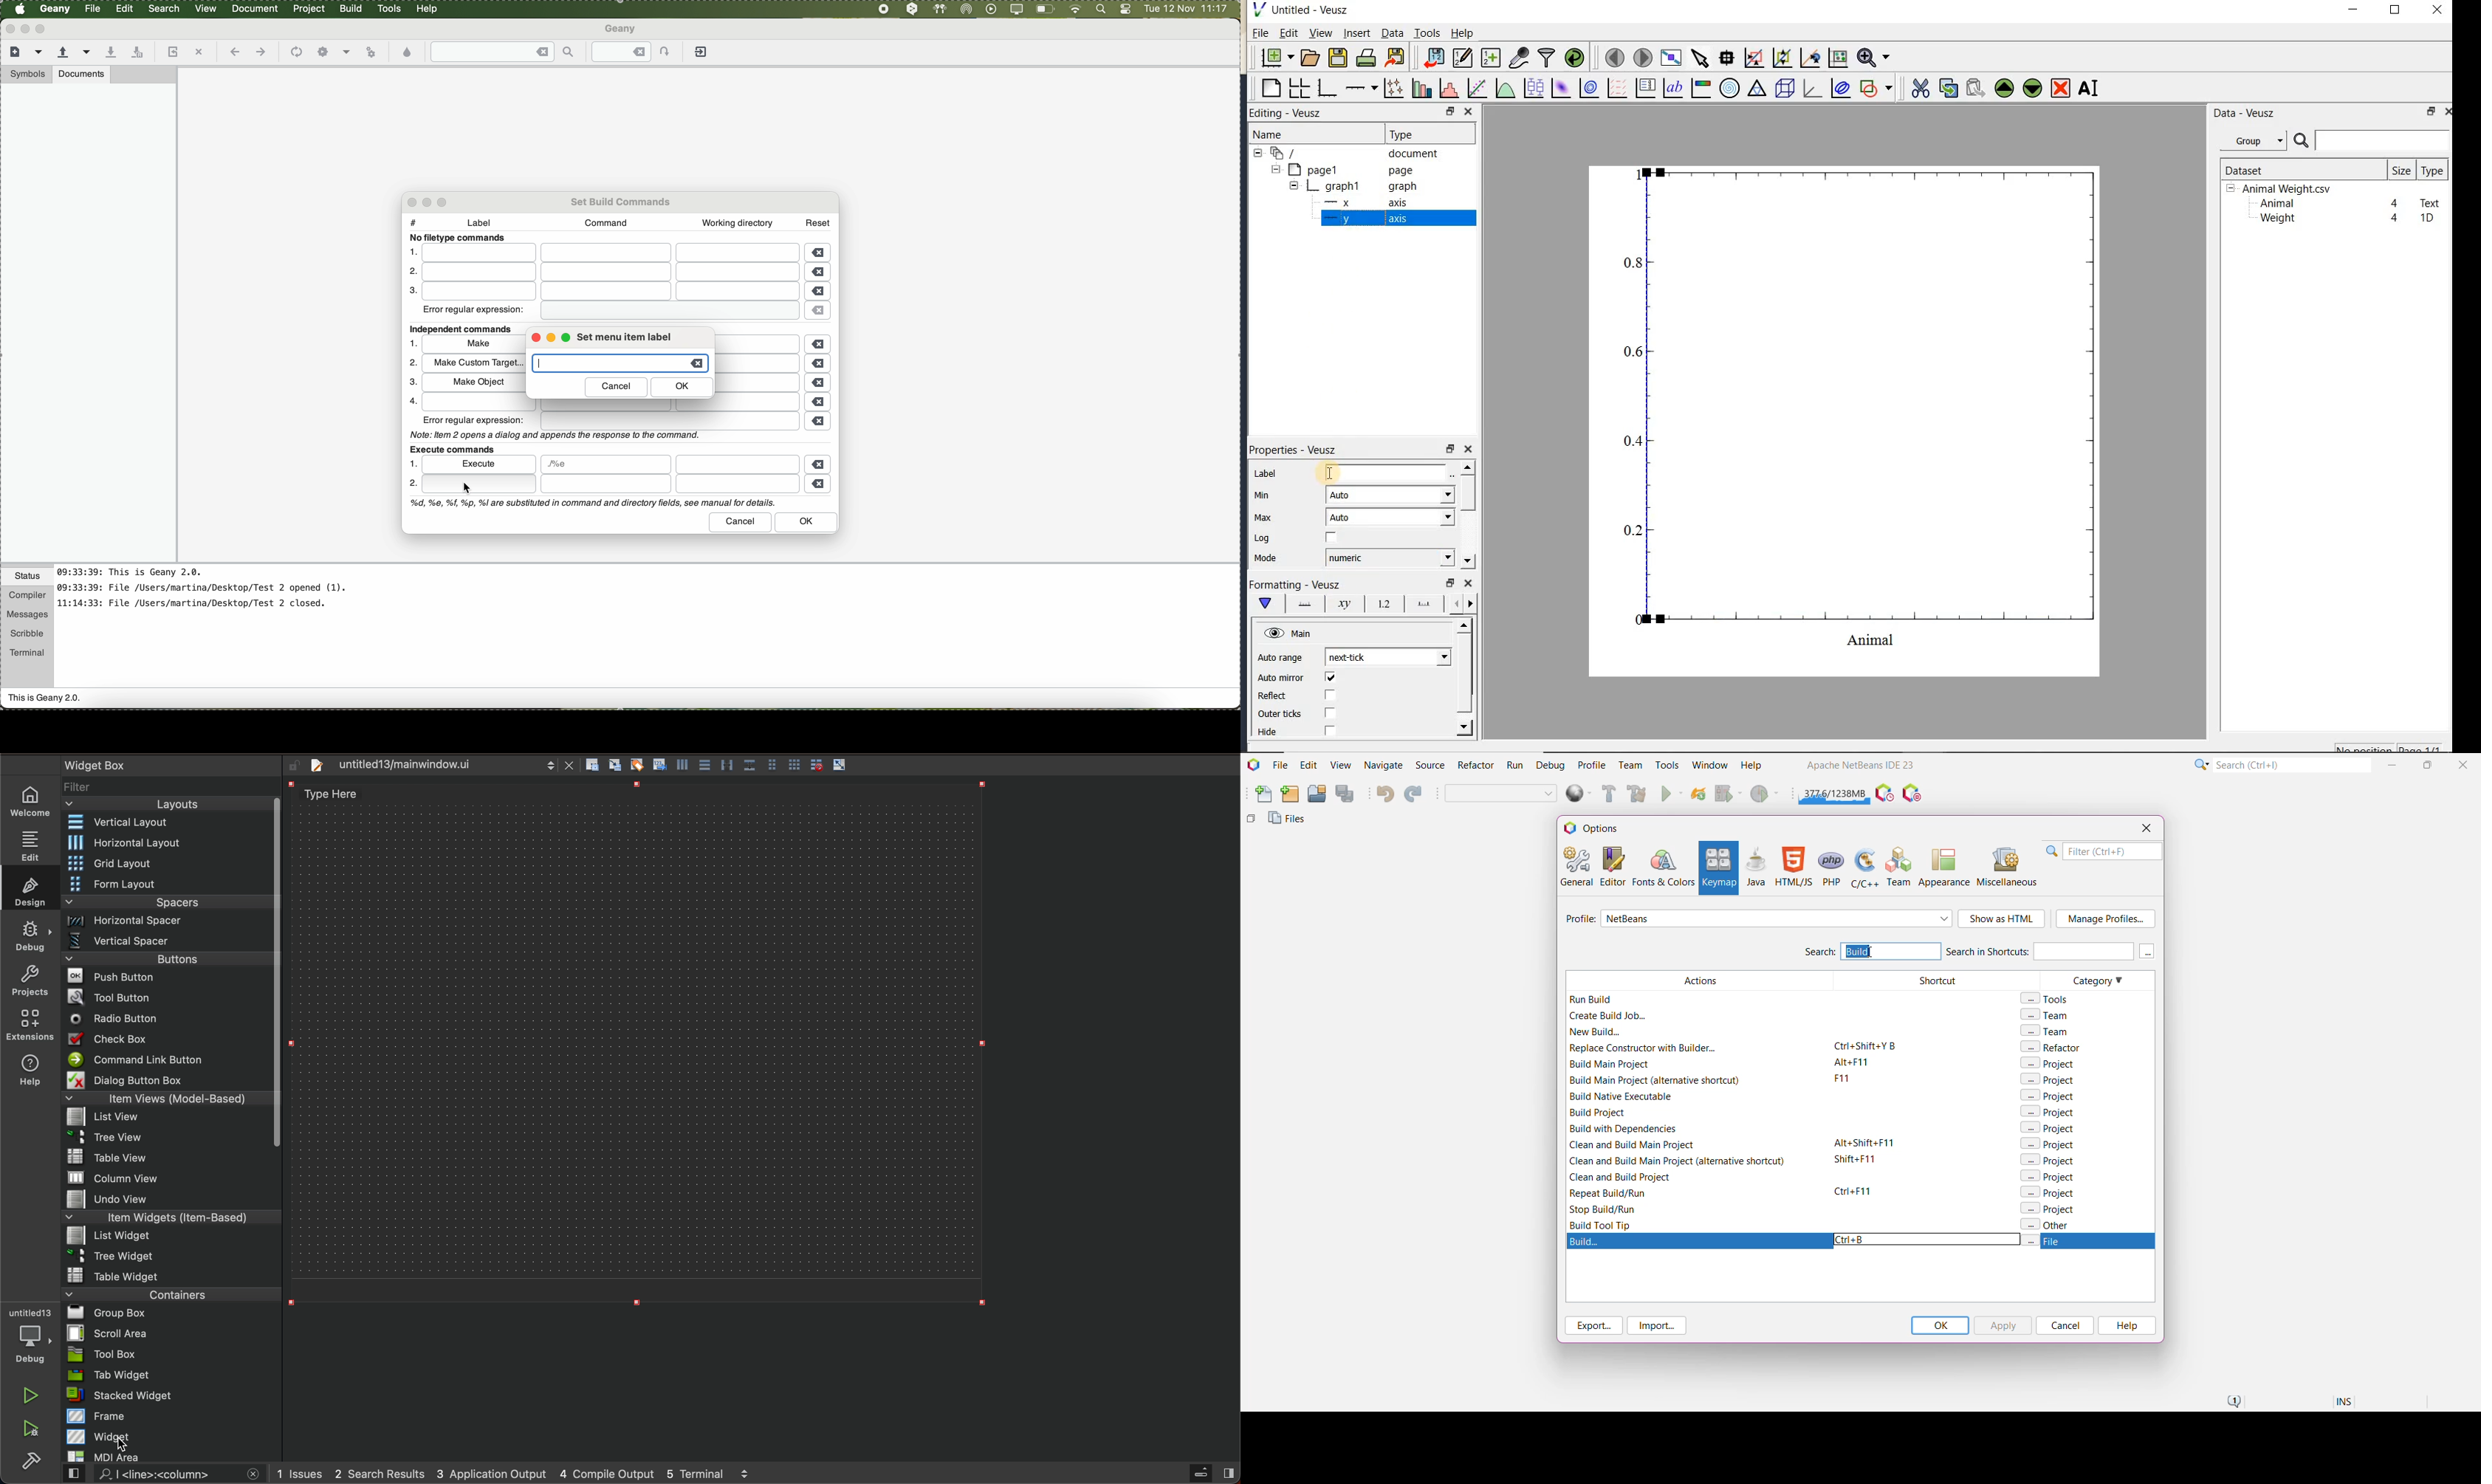 This screenshot has width=2492, height=1484. I want to click on minor ticks, so click(1461, 604).